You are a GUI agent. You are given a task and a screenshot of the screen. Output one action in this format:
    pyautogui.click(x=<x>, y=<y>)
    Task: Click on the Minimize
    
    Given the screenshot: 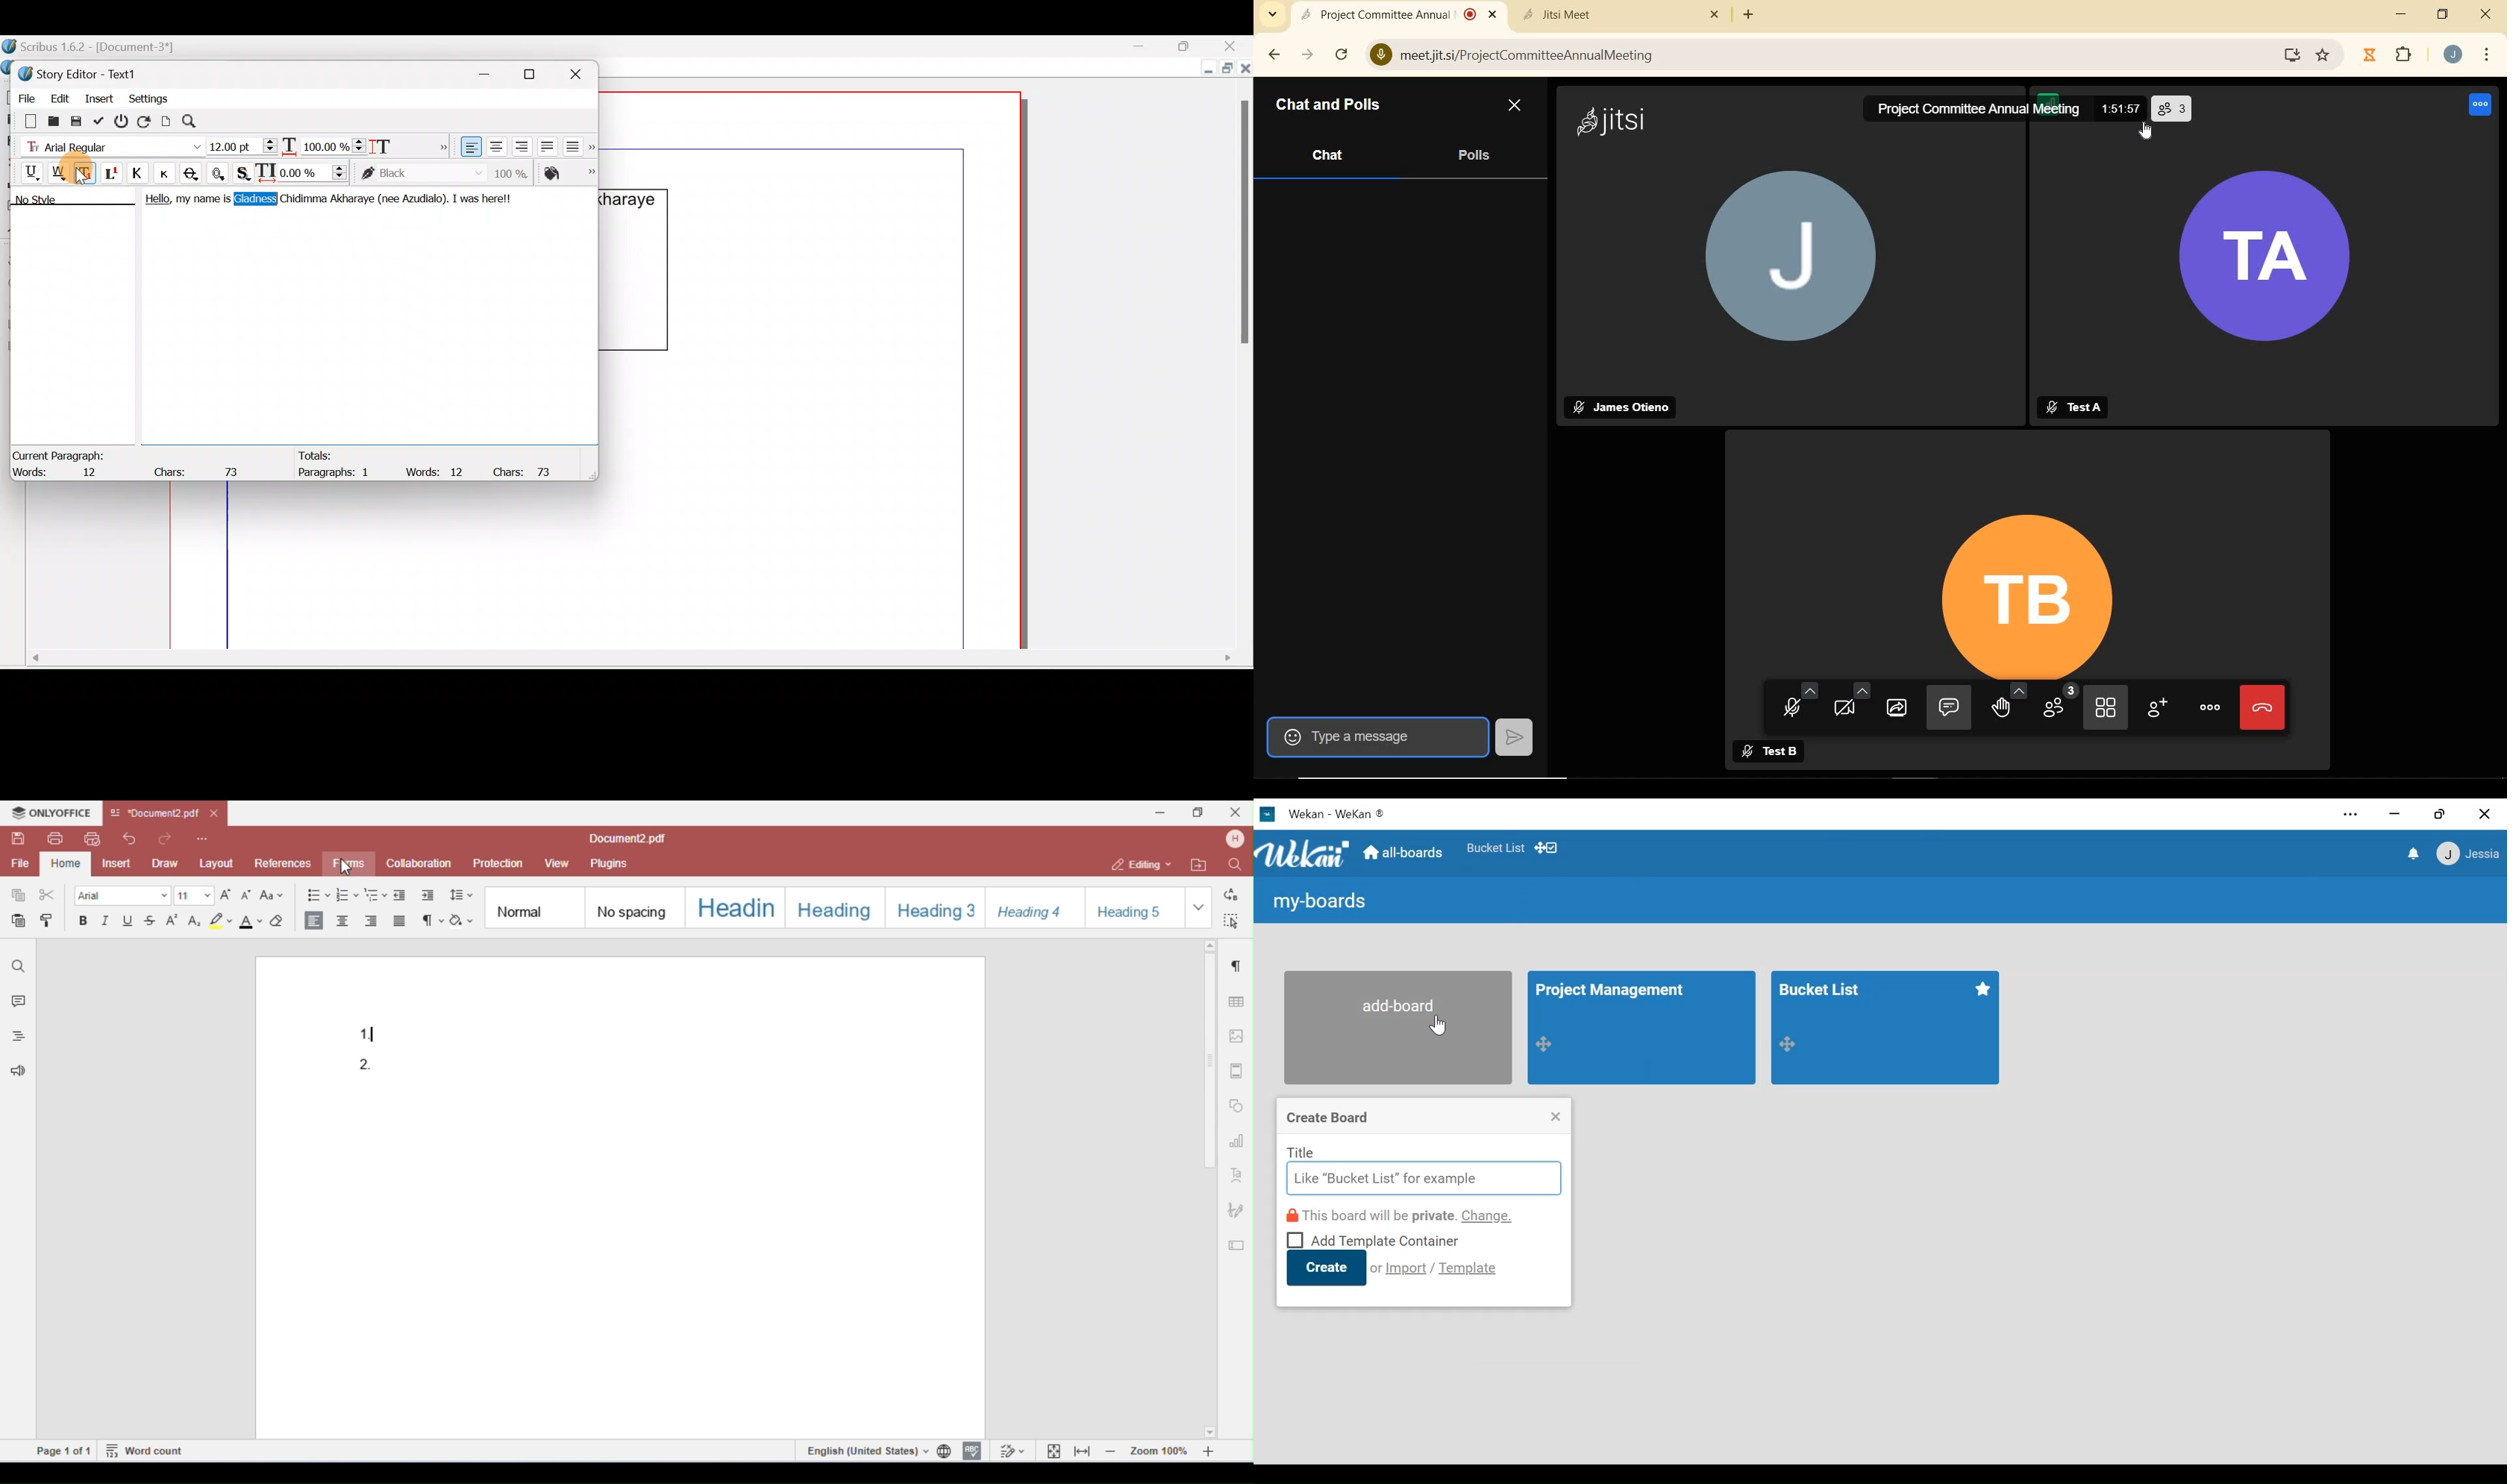 What is the action you would take?
    pyautogui.click(x=492, y=72)
    